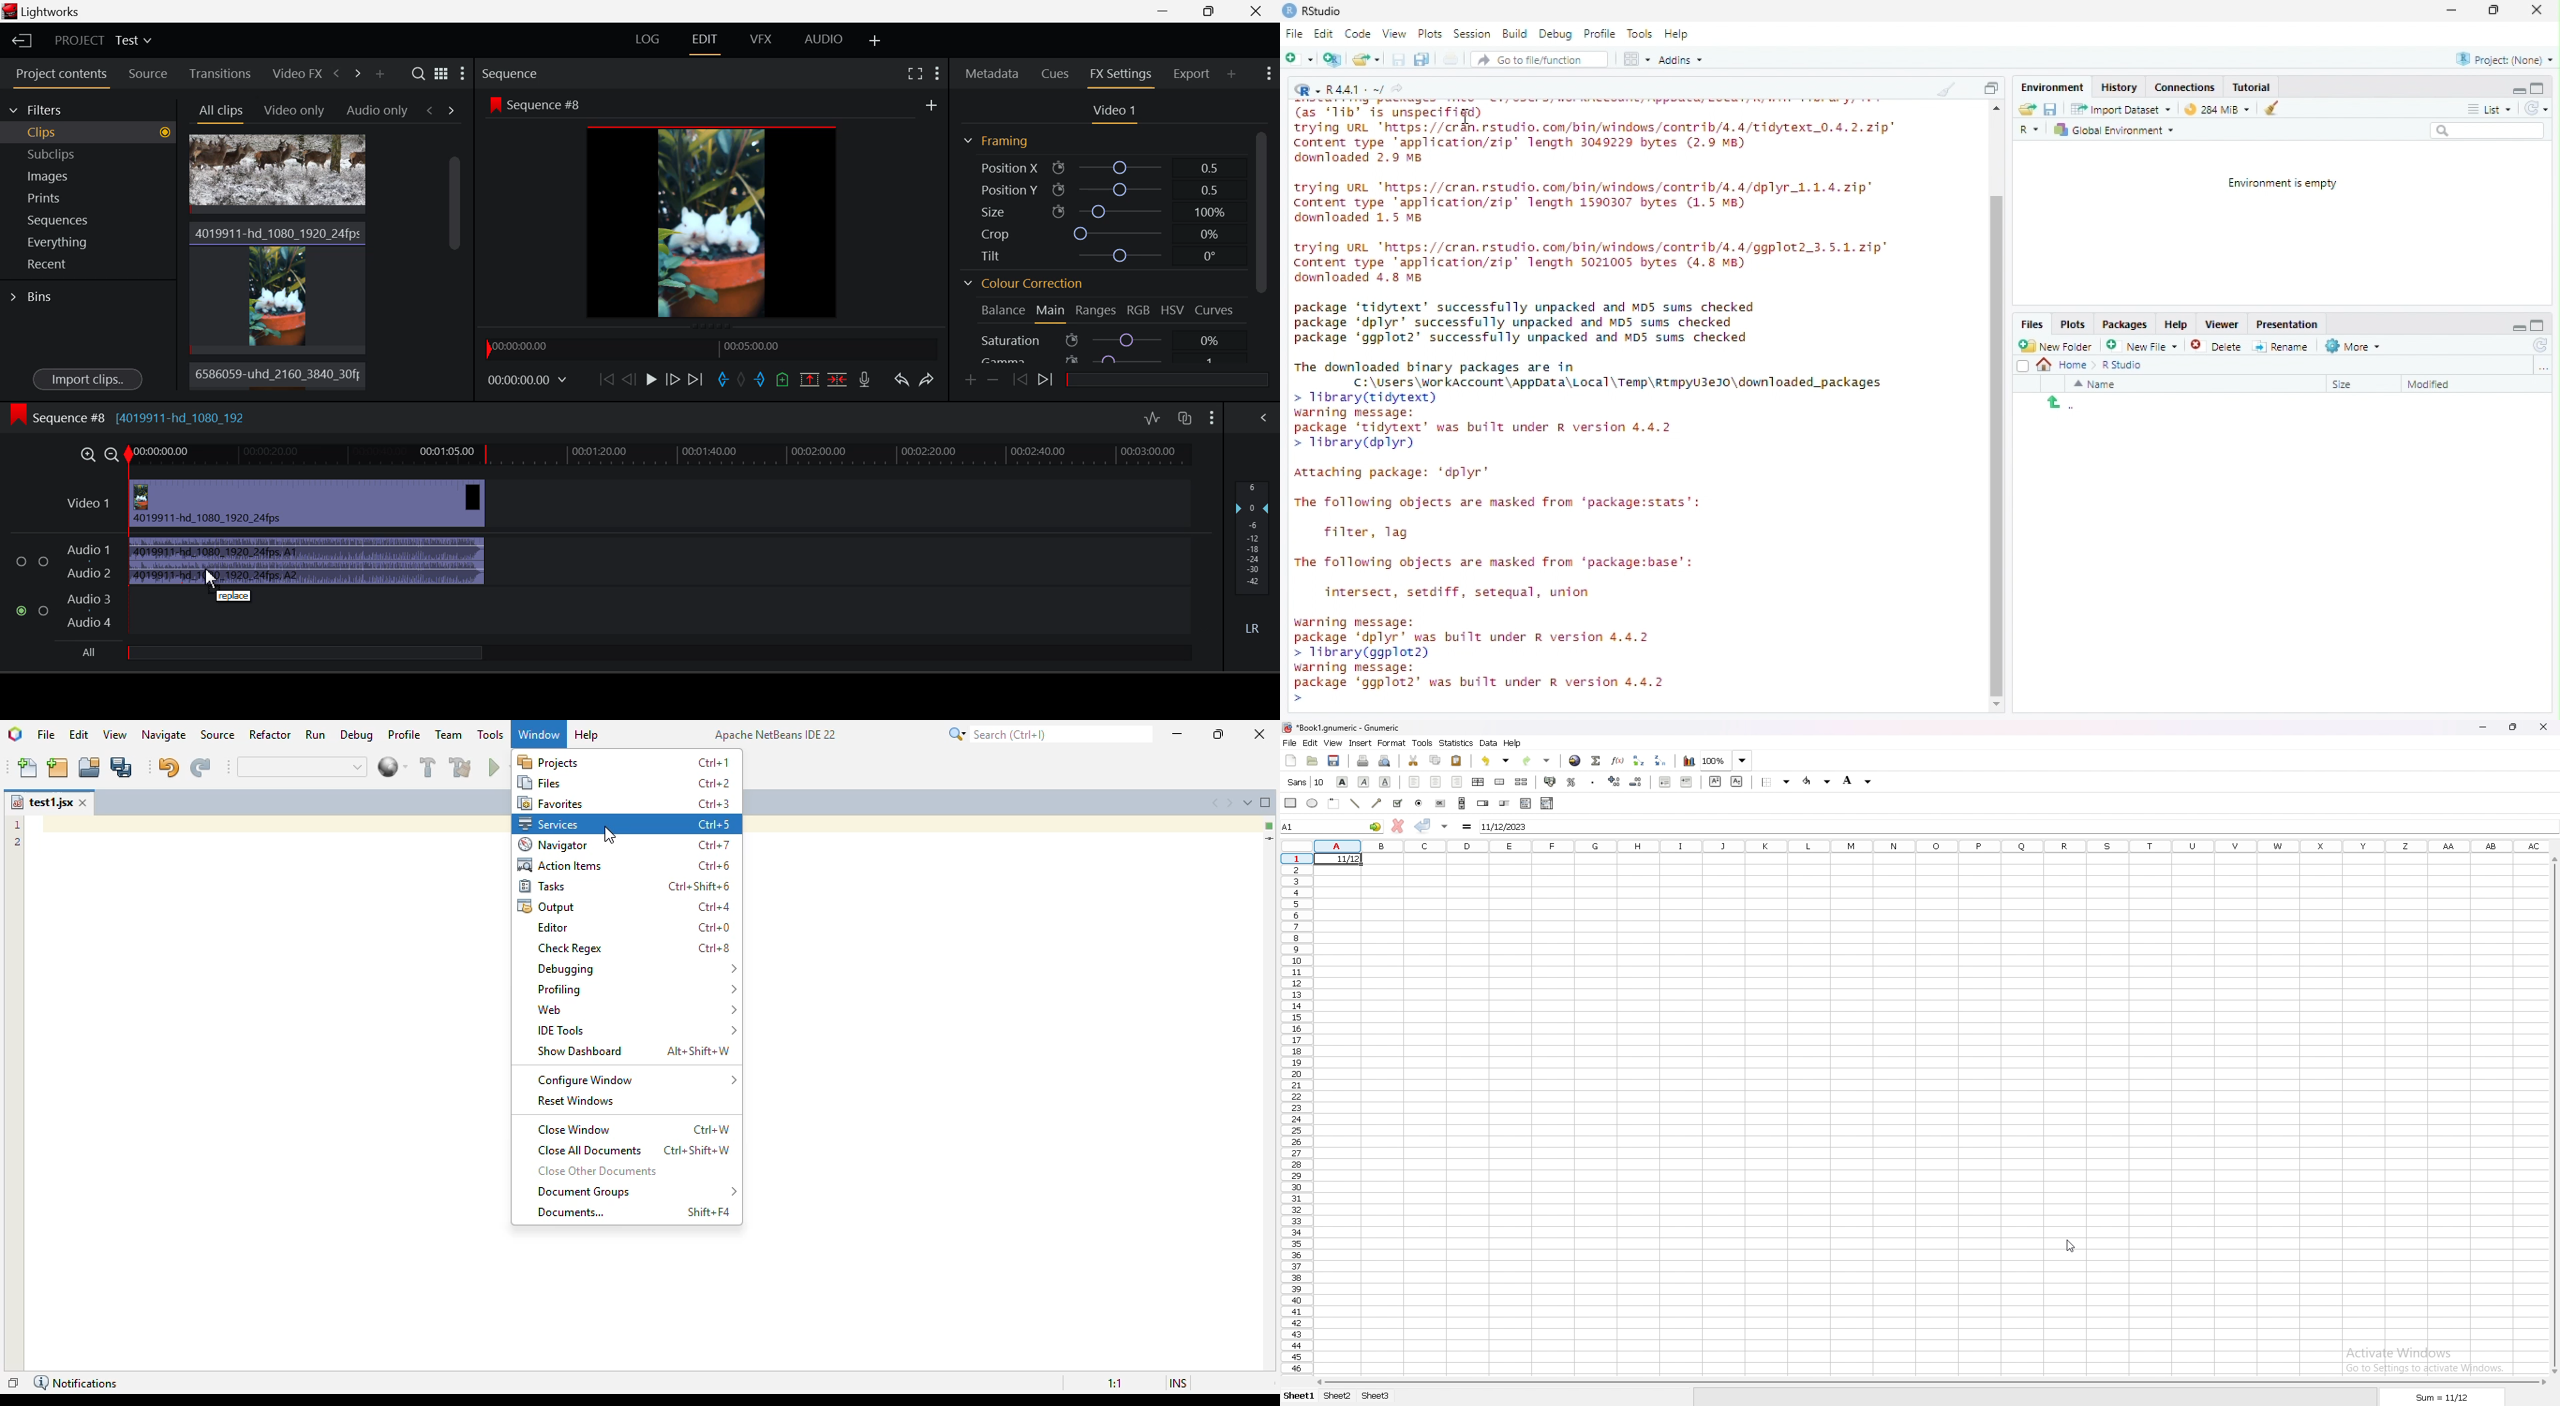 The width and height of the screenshot is (2576, 1428). What do you see at coordinates (1217, 309) in the screenshot?
I see `Curves` at bounding box center [1217, 309].